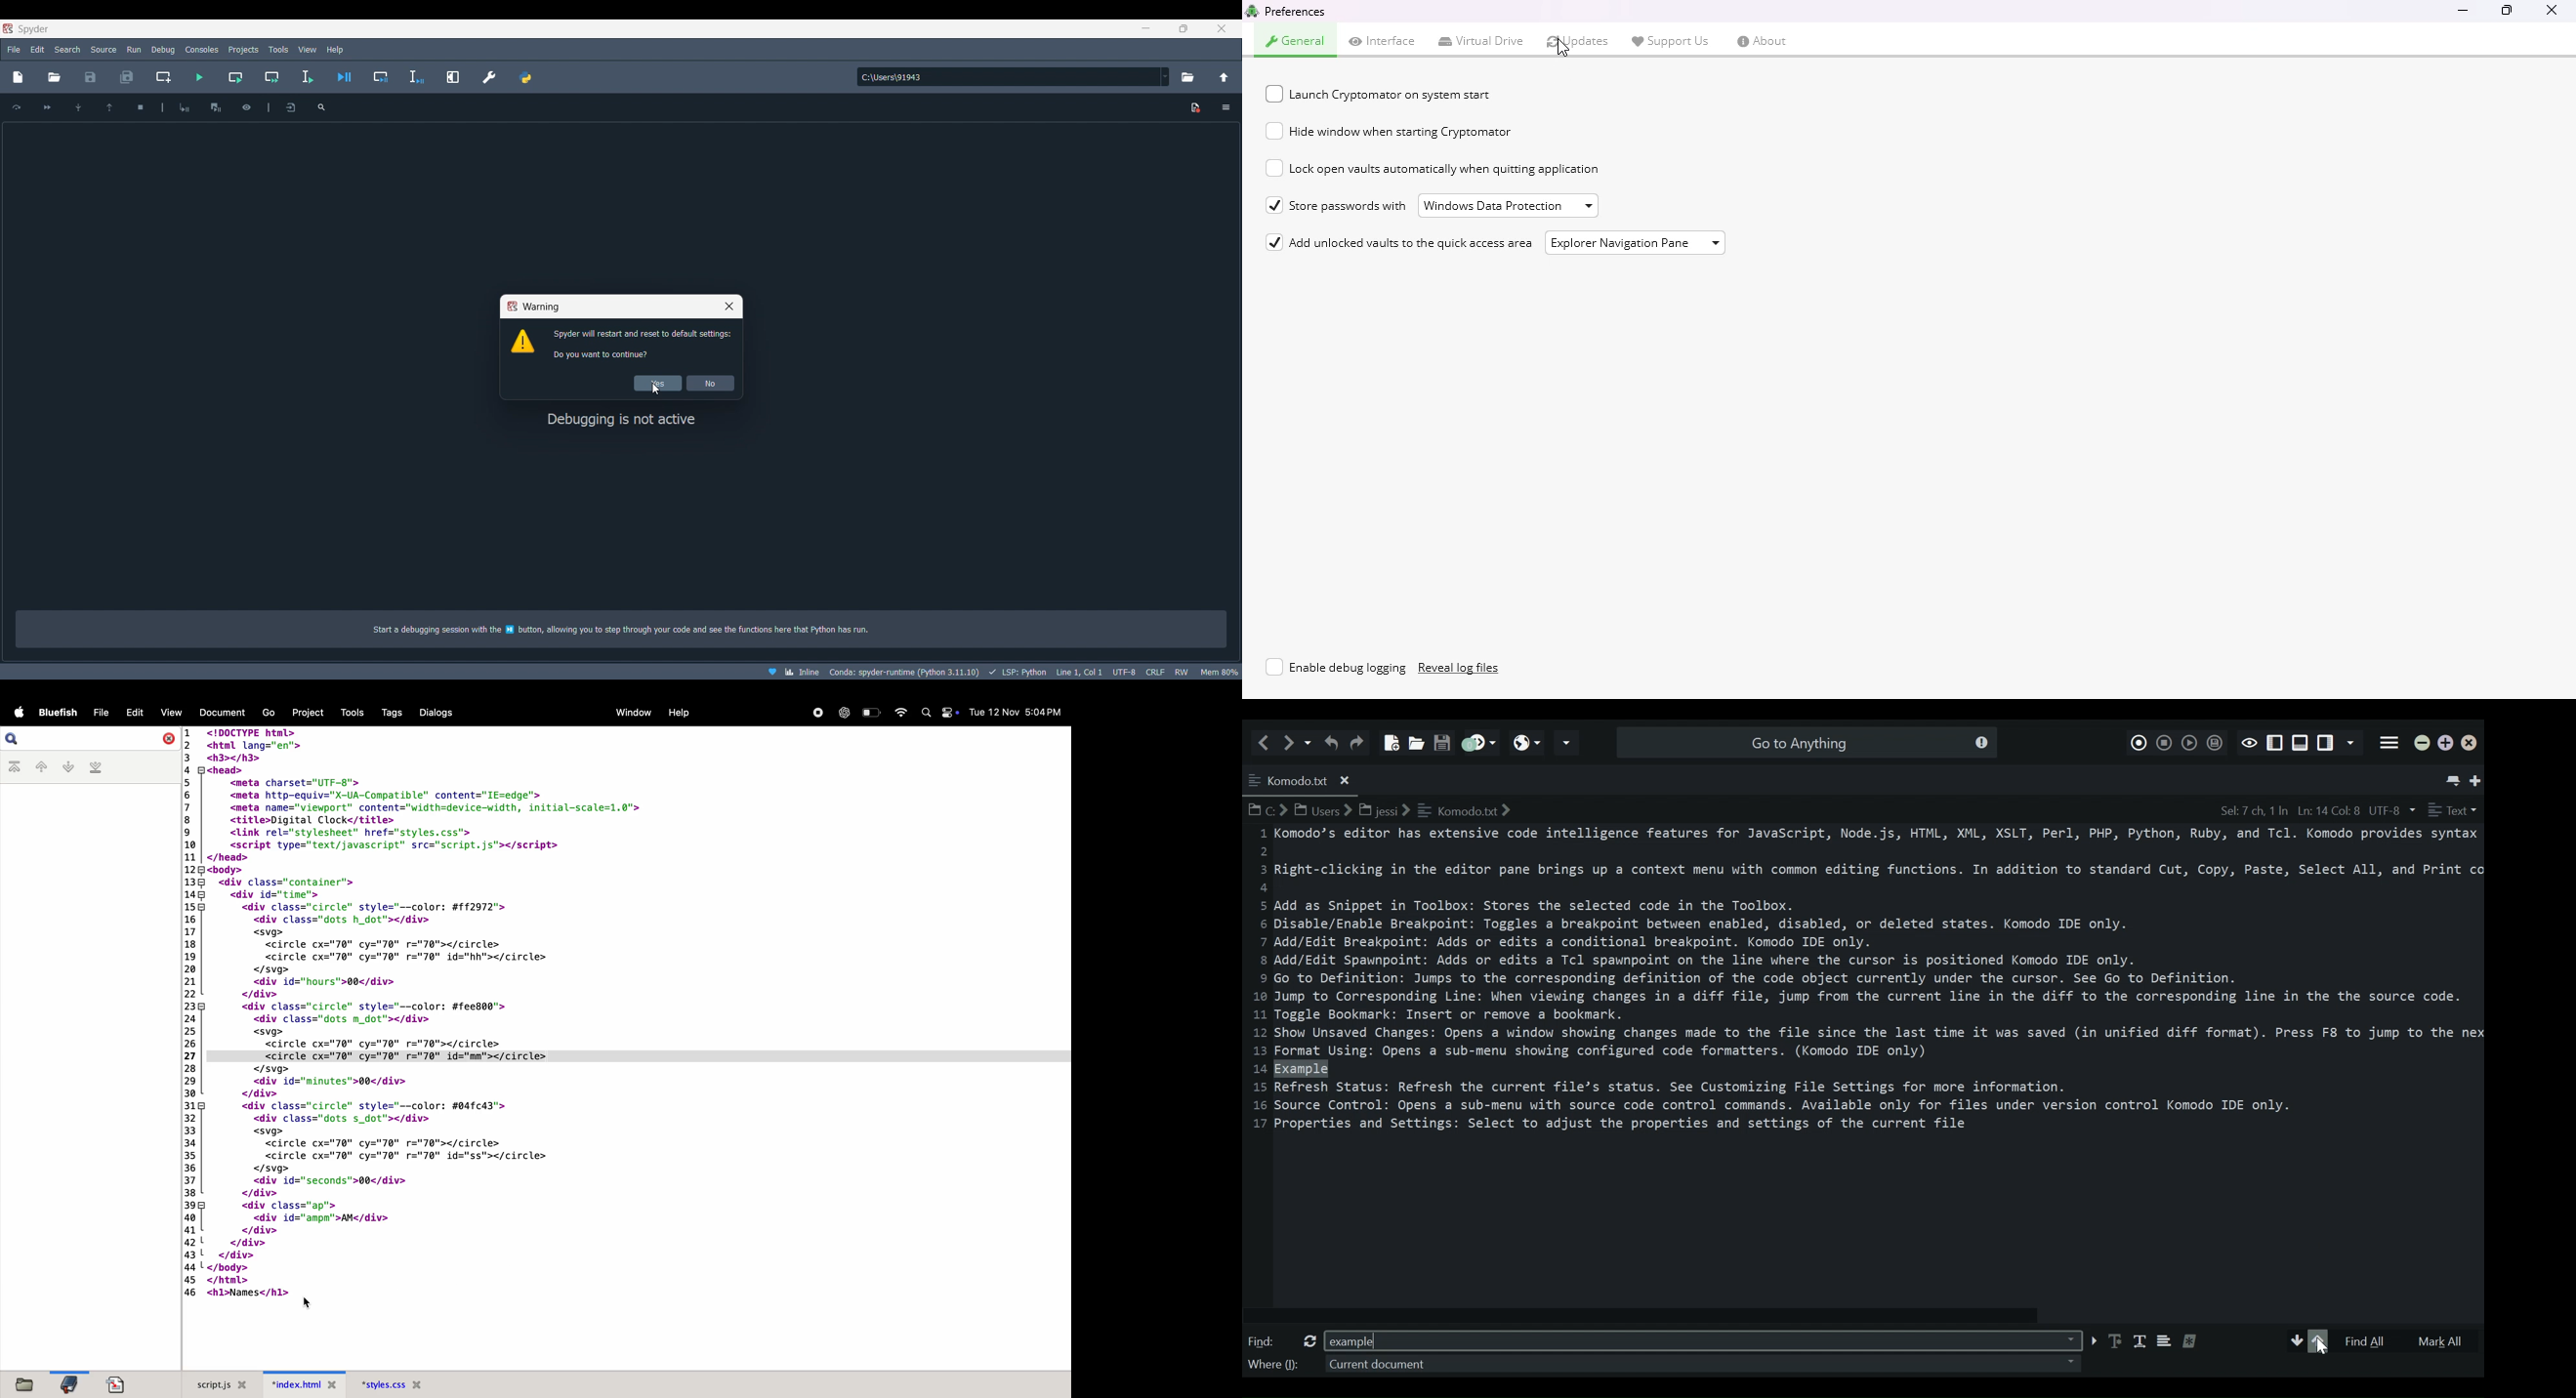 The height and width of the screenshot is (1400, 2576). What do you see at coordinates (2249, 742) in the screenshot?
I see `Toggle Focus mode` at bounding box center [2249, 742].